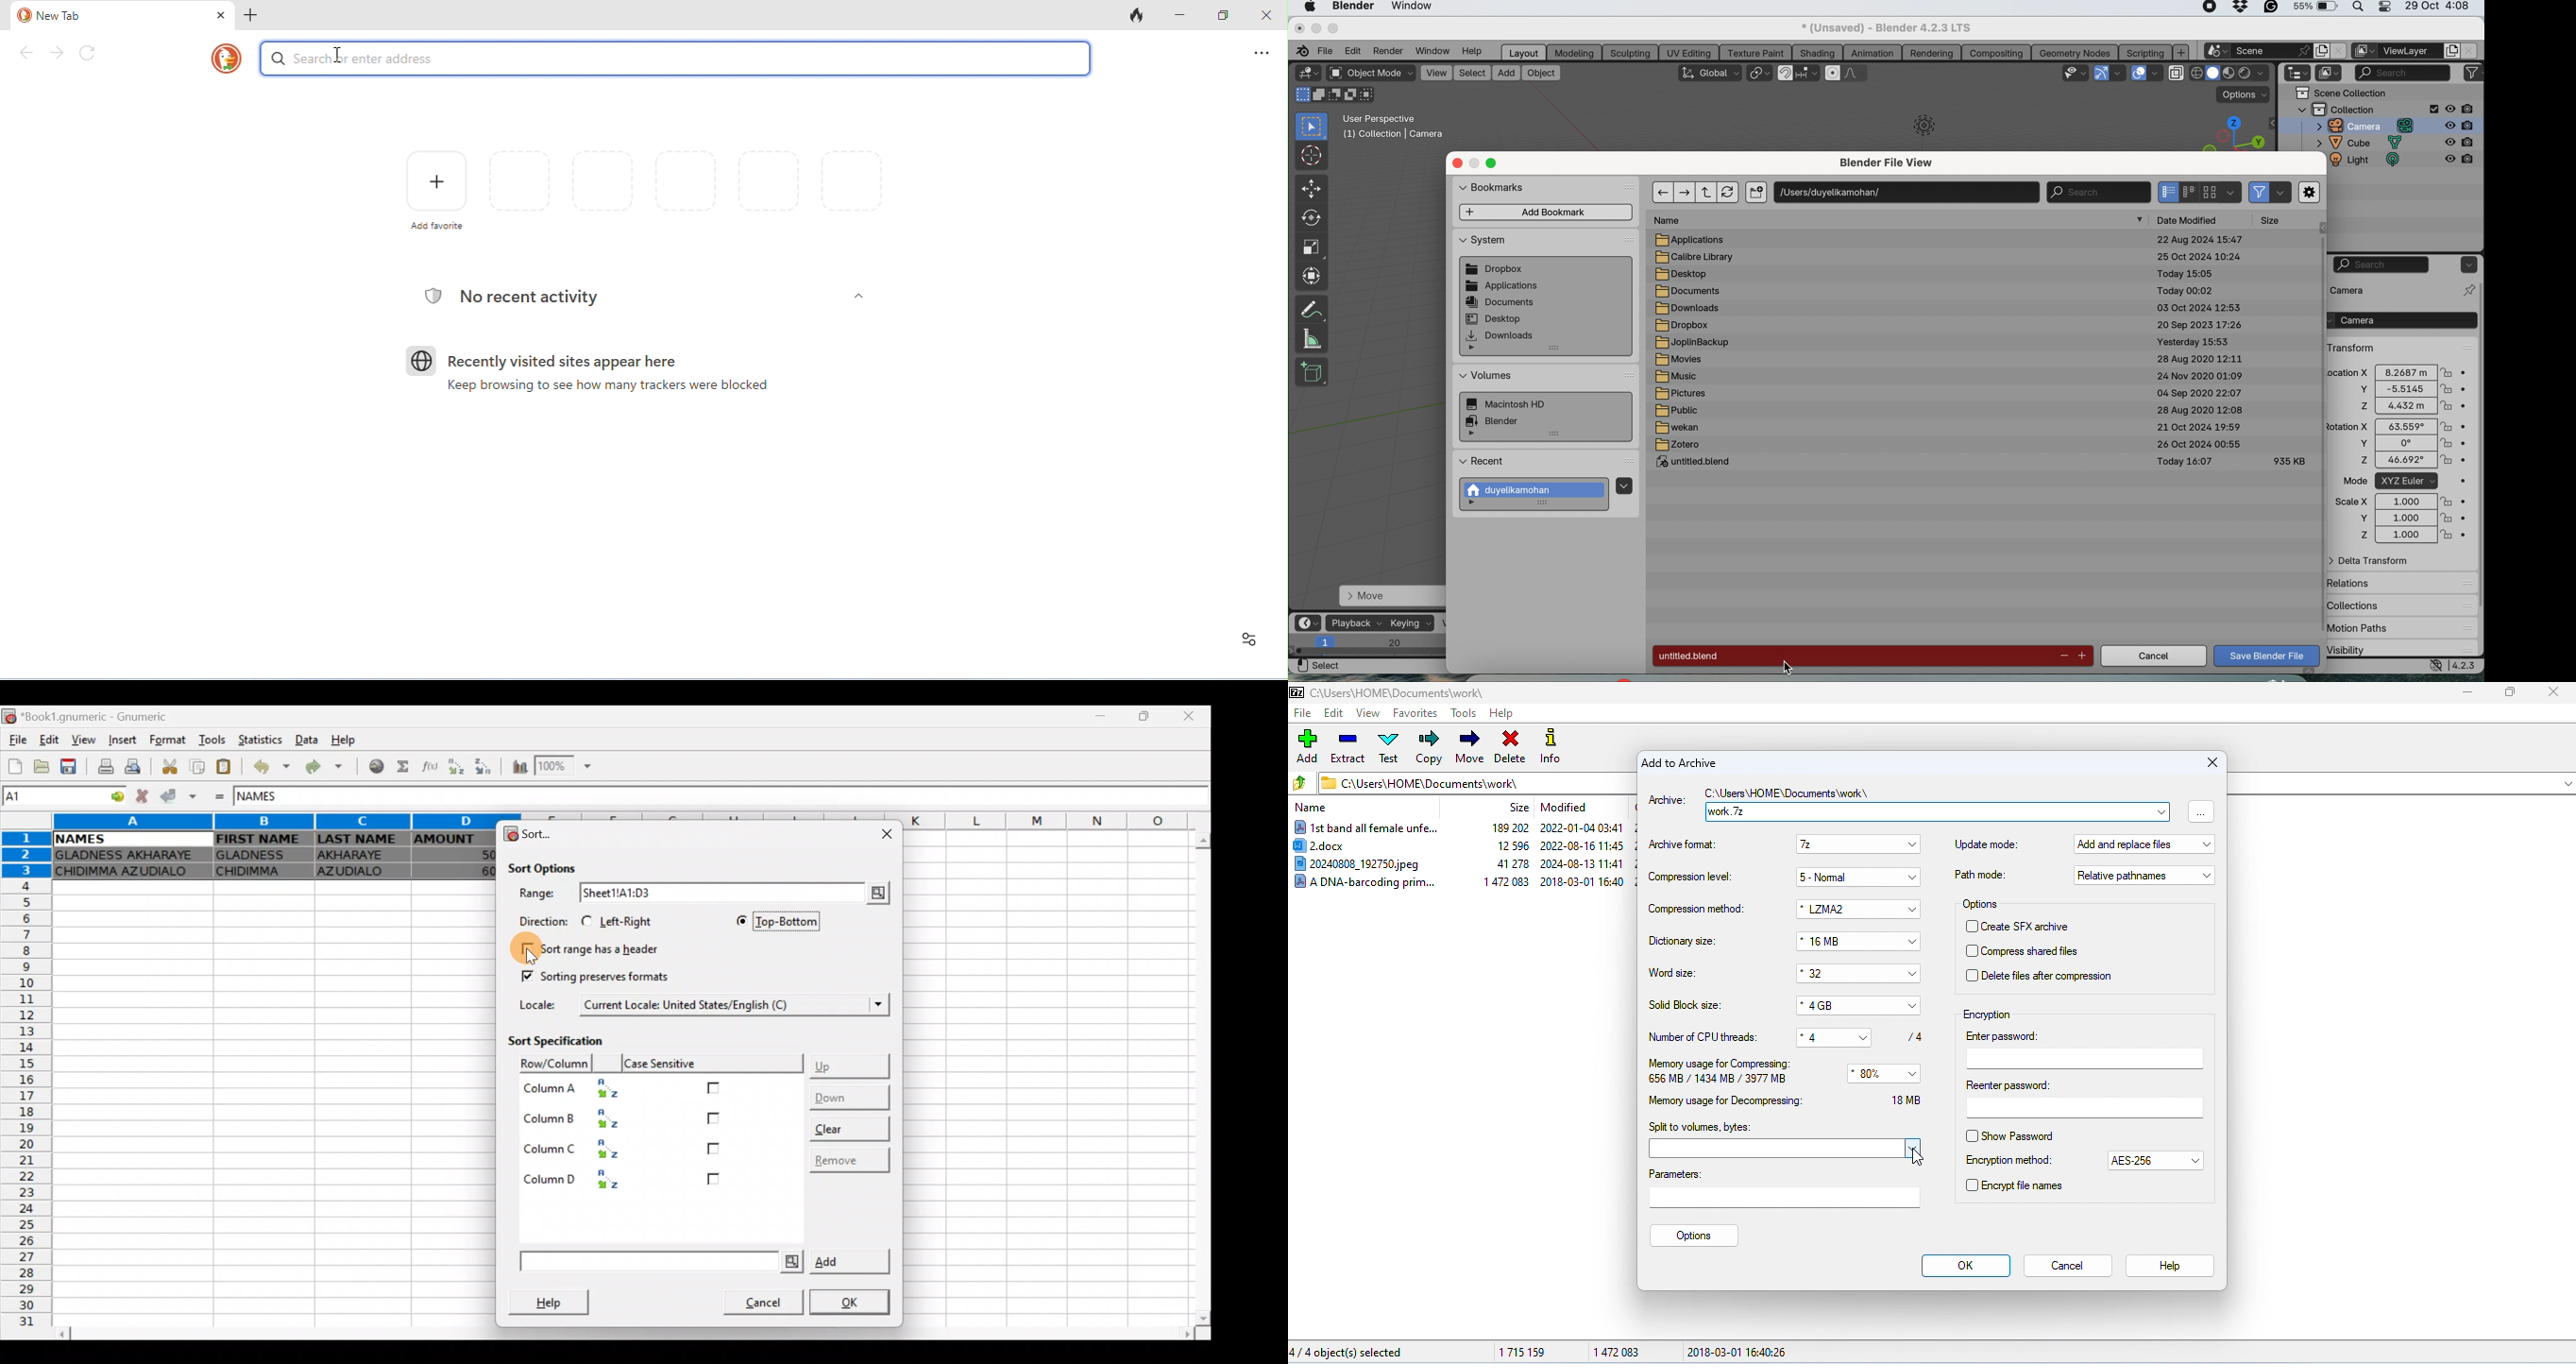  I want to click on Cancel change, so click(140, 797).